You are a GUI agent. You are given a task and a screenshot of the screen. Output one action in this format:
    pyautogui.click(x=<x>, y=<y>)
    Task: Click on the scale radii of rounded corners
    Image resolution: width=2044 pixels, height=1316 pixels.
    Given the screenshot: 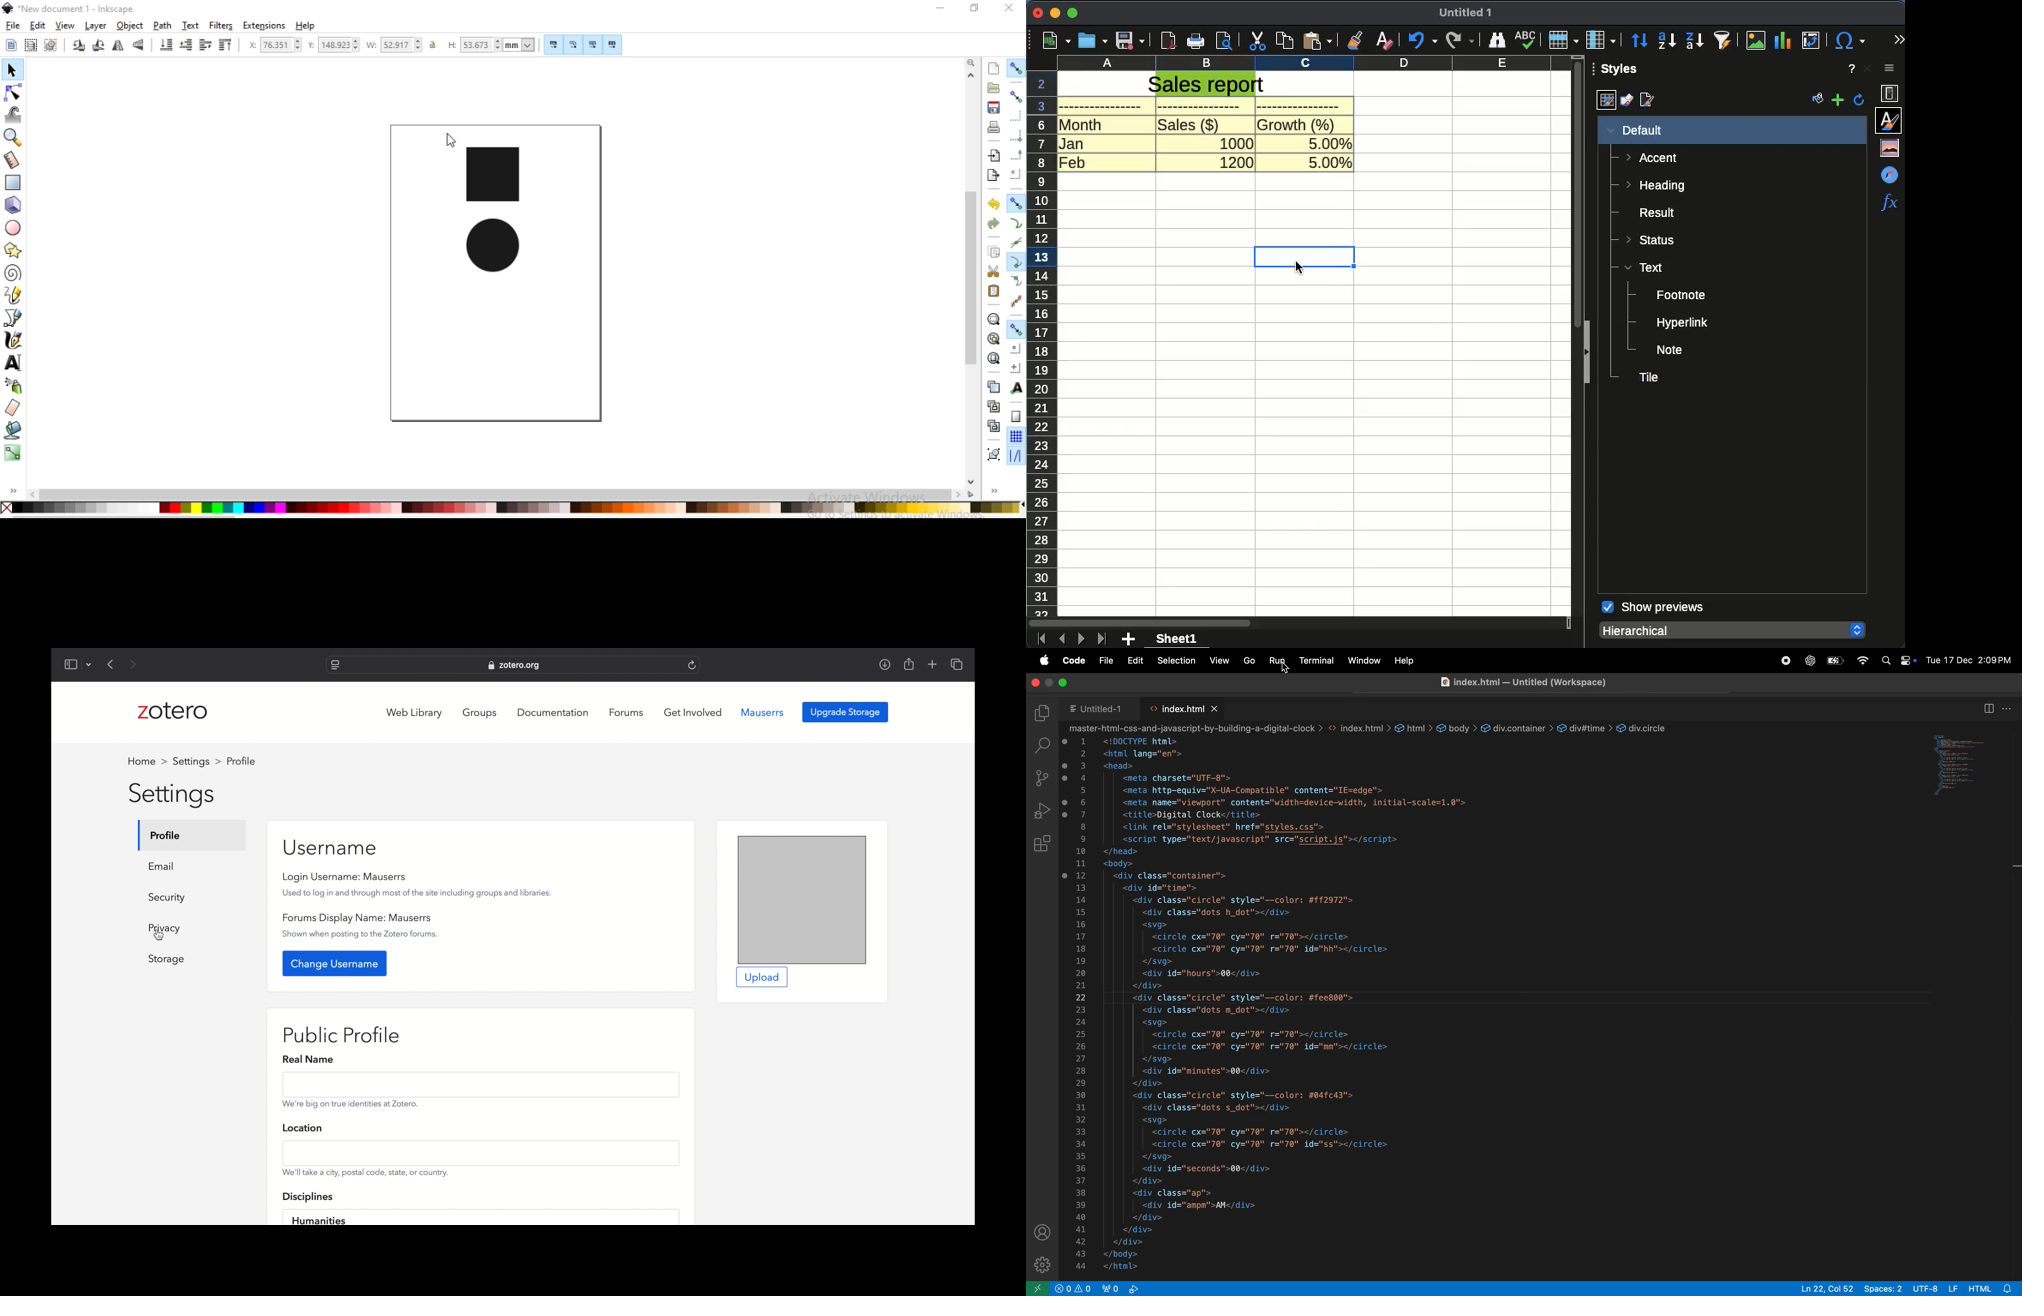 What is the action you would take?
    pyautogui.click(x=574, y=46)
    